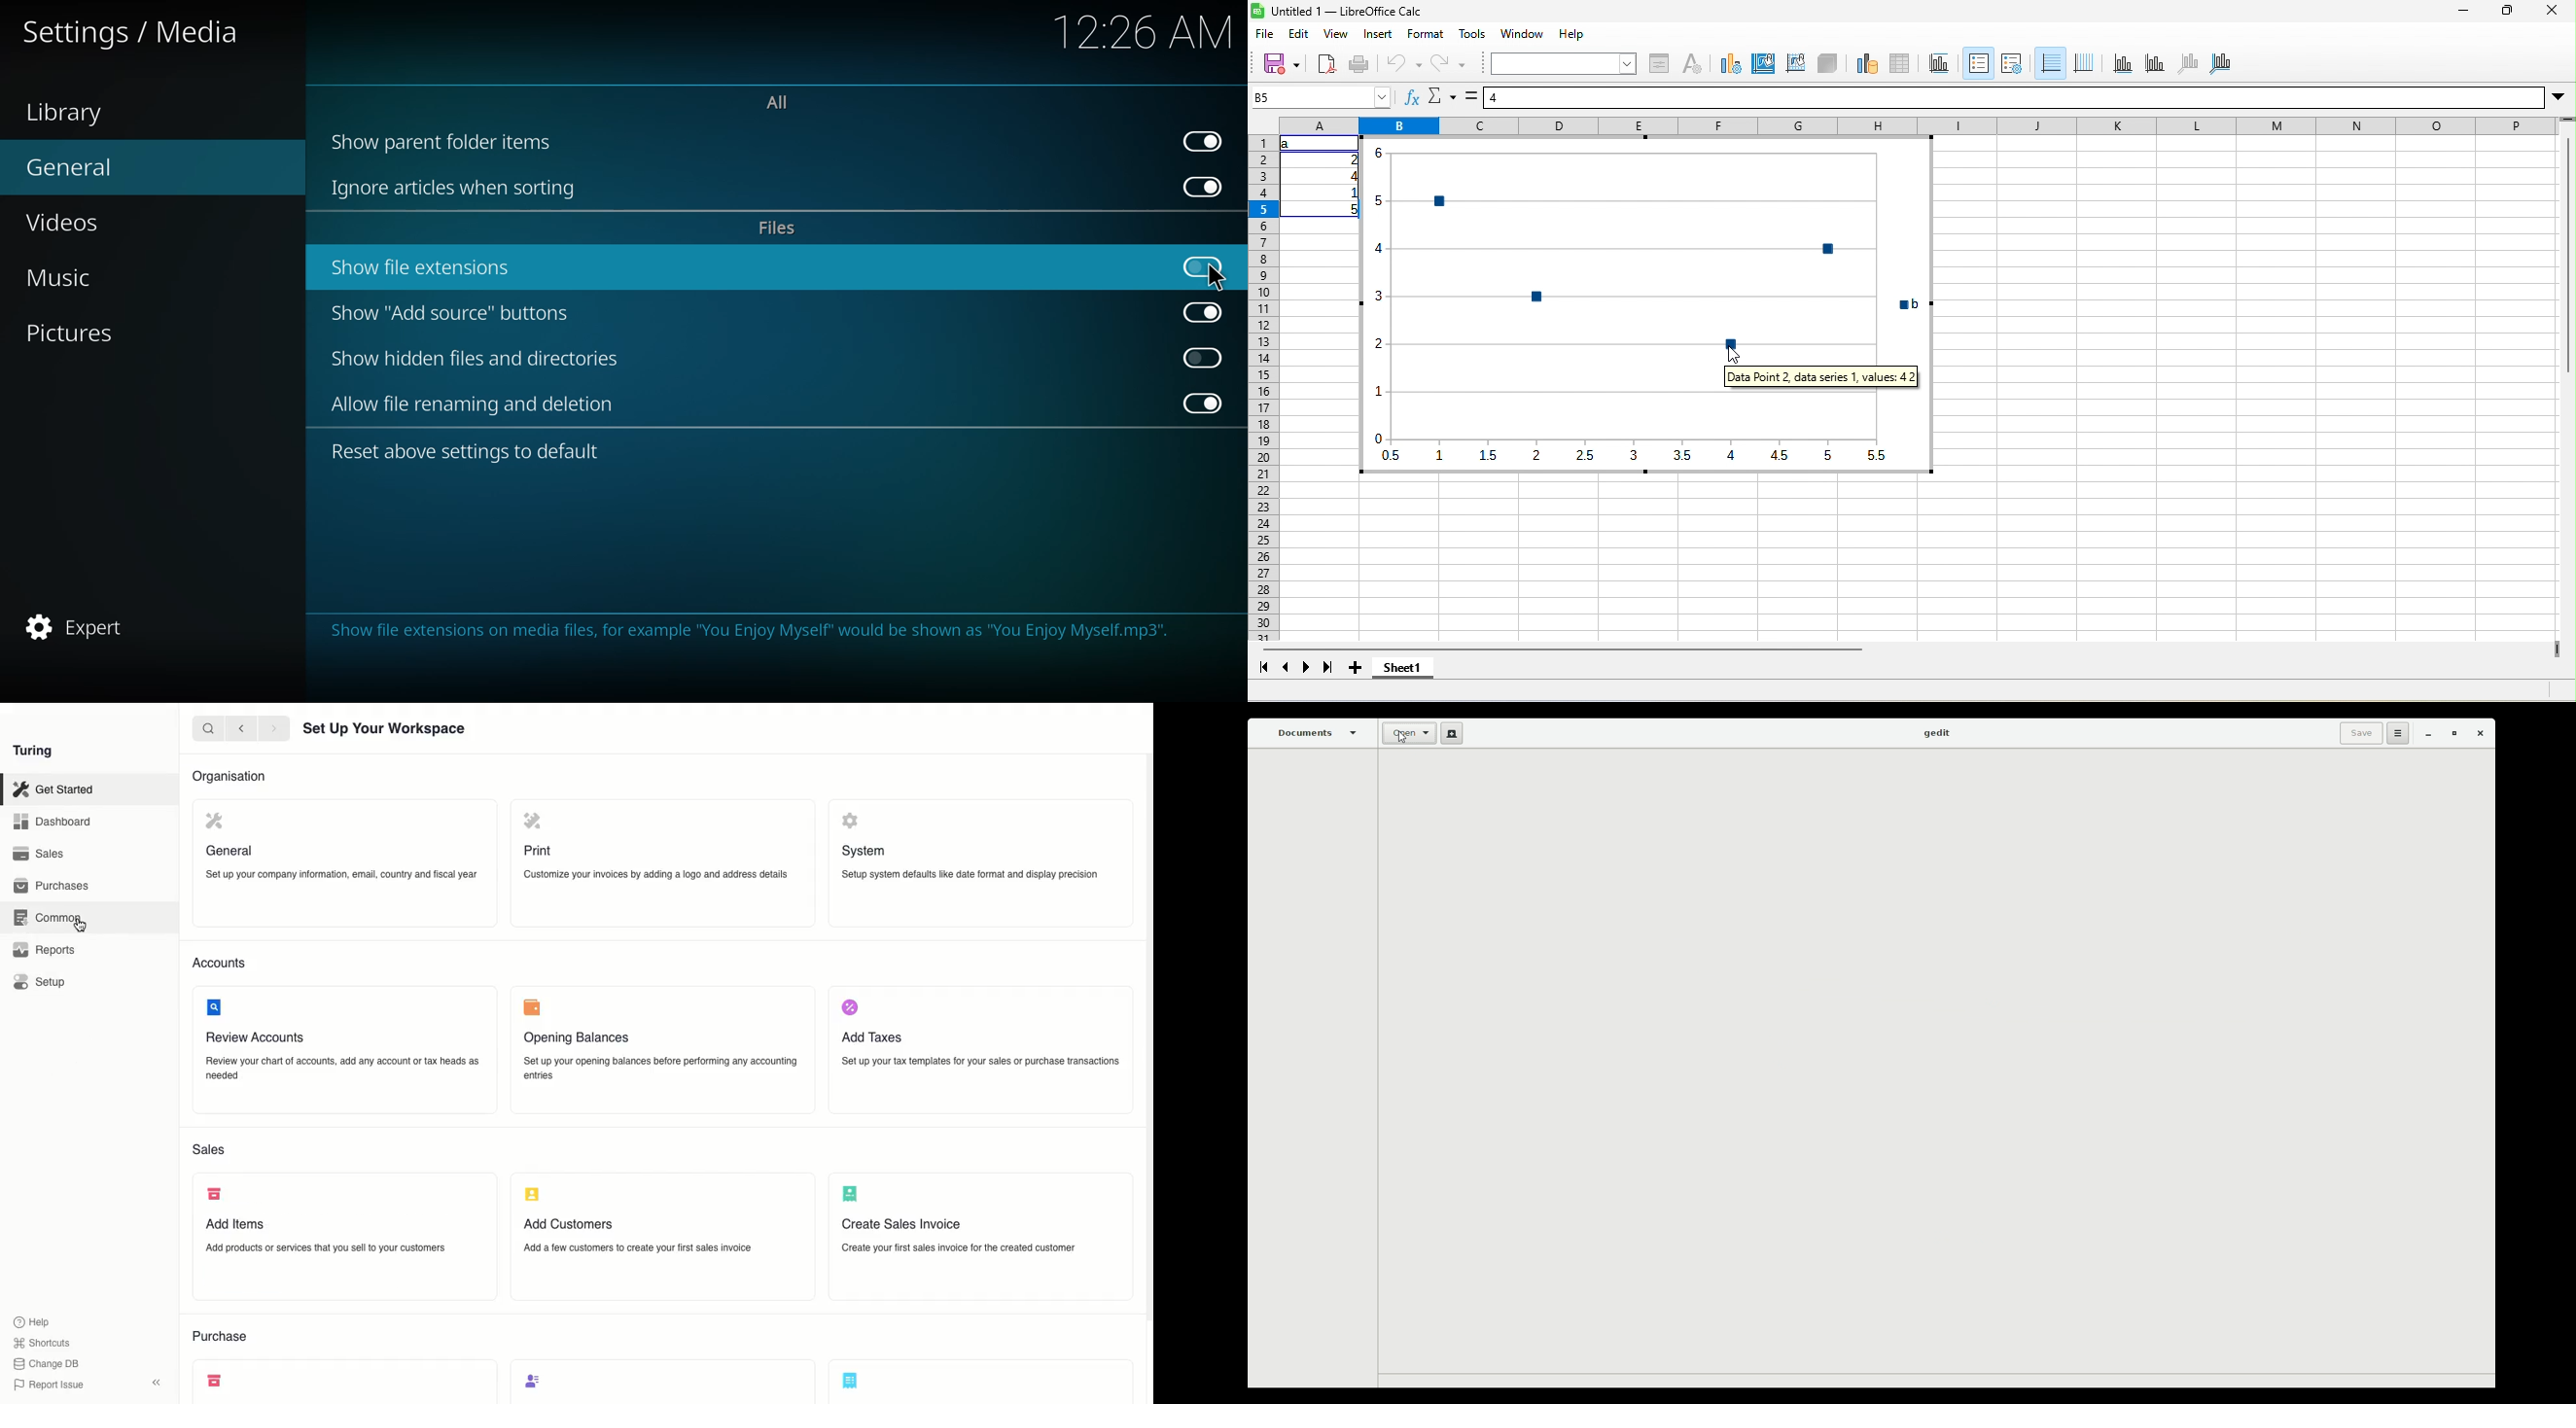  Describe the element at coordinates (2558, 98) in the screenshot. I see `More options` at that location.